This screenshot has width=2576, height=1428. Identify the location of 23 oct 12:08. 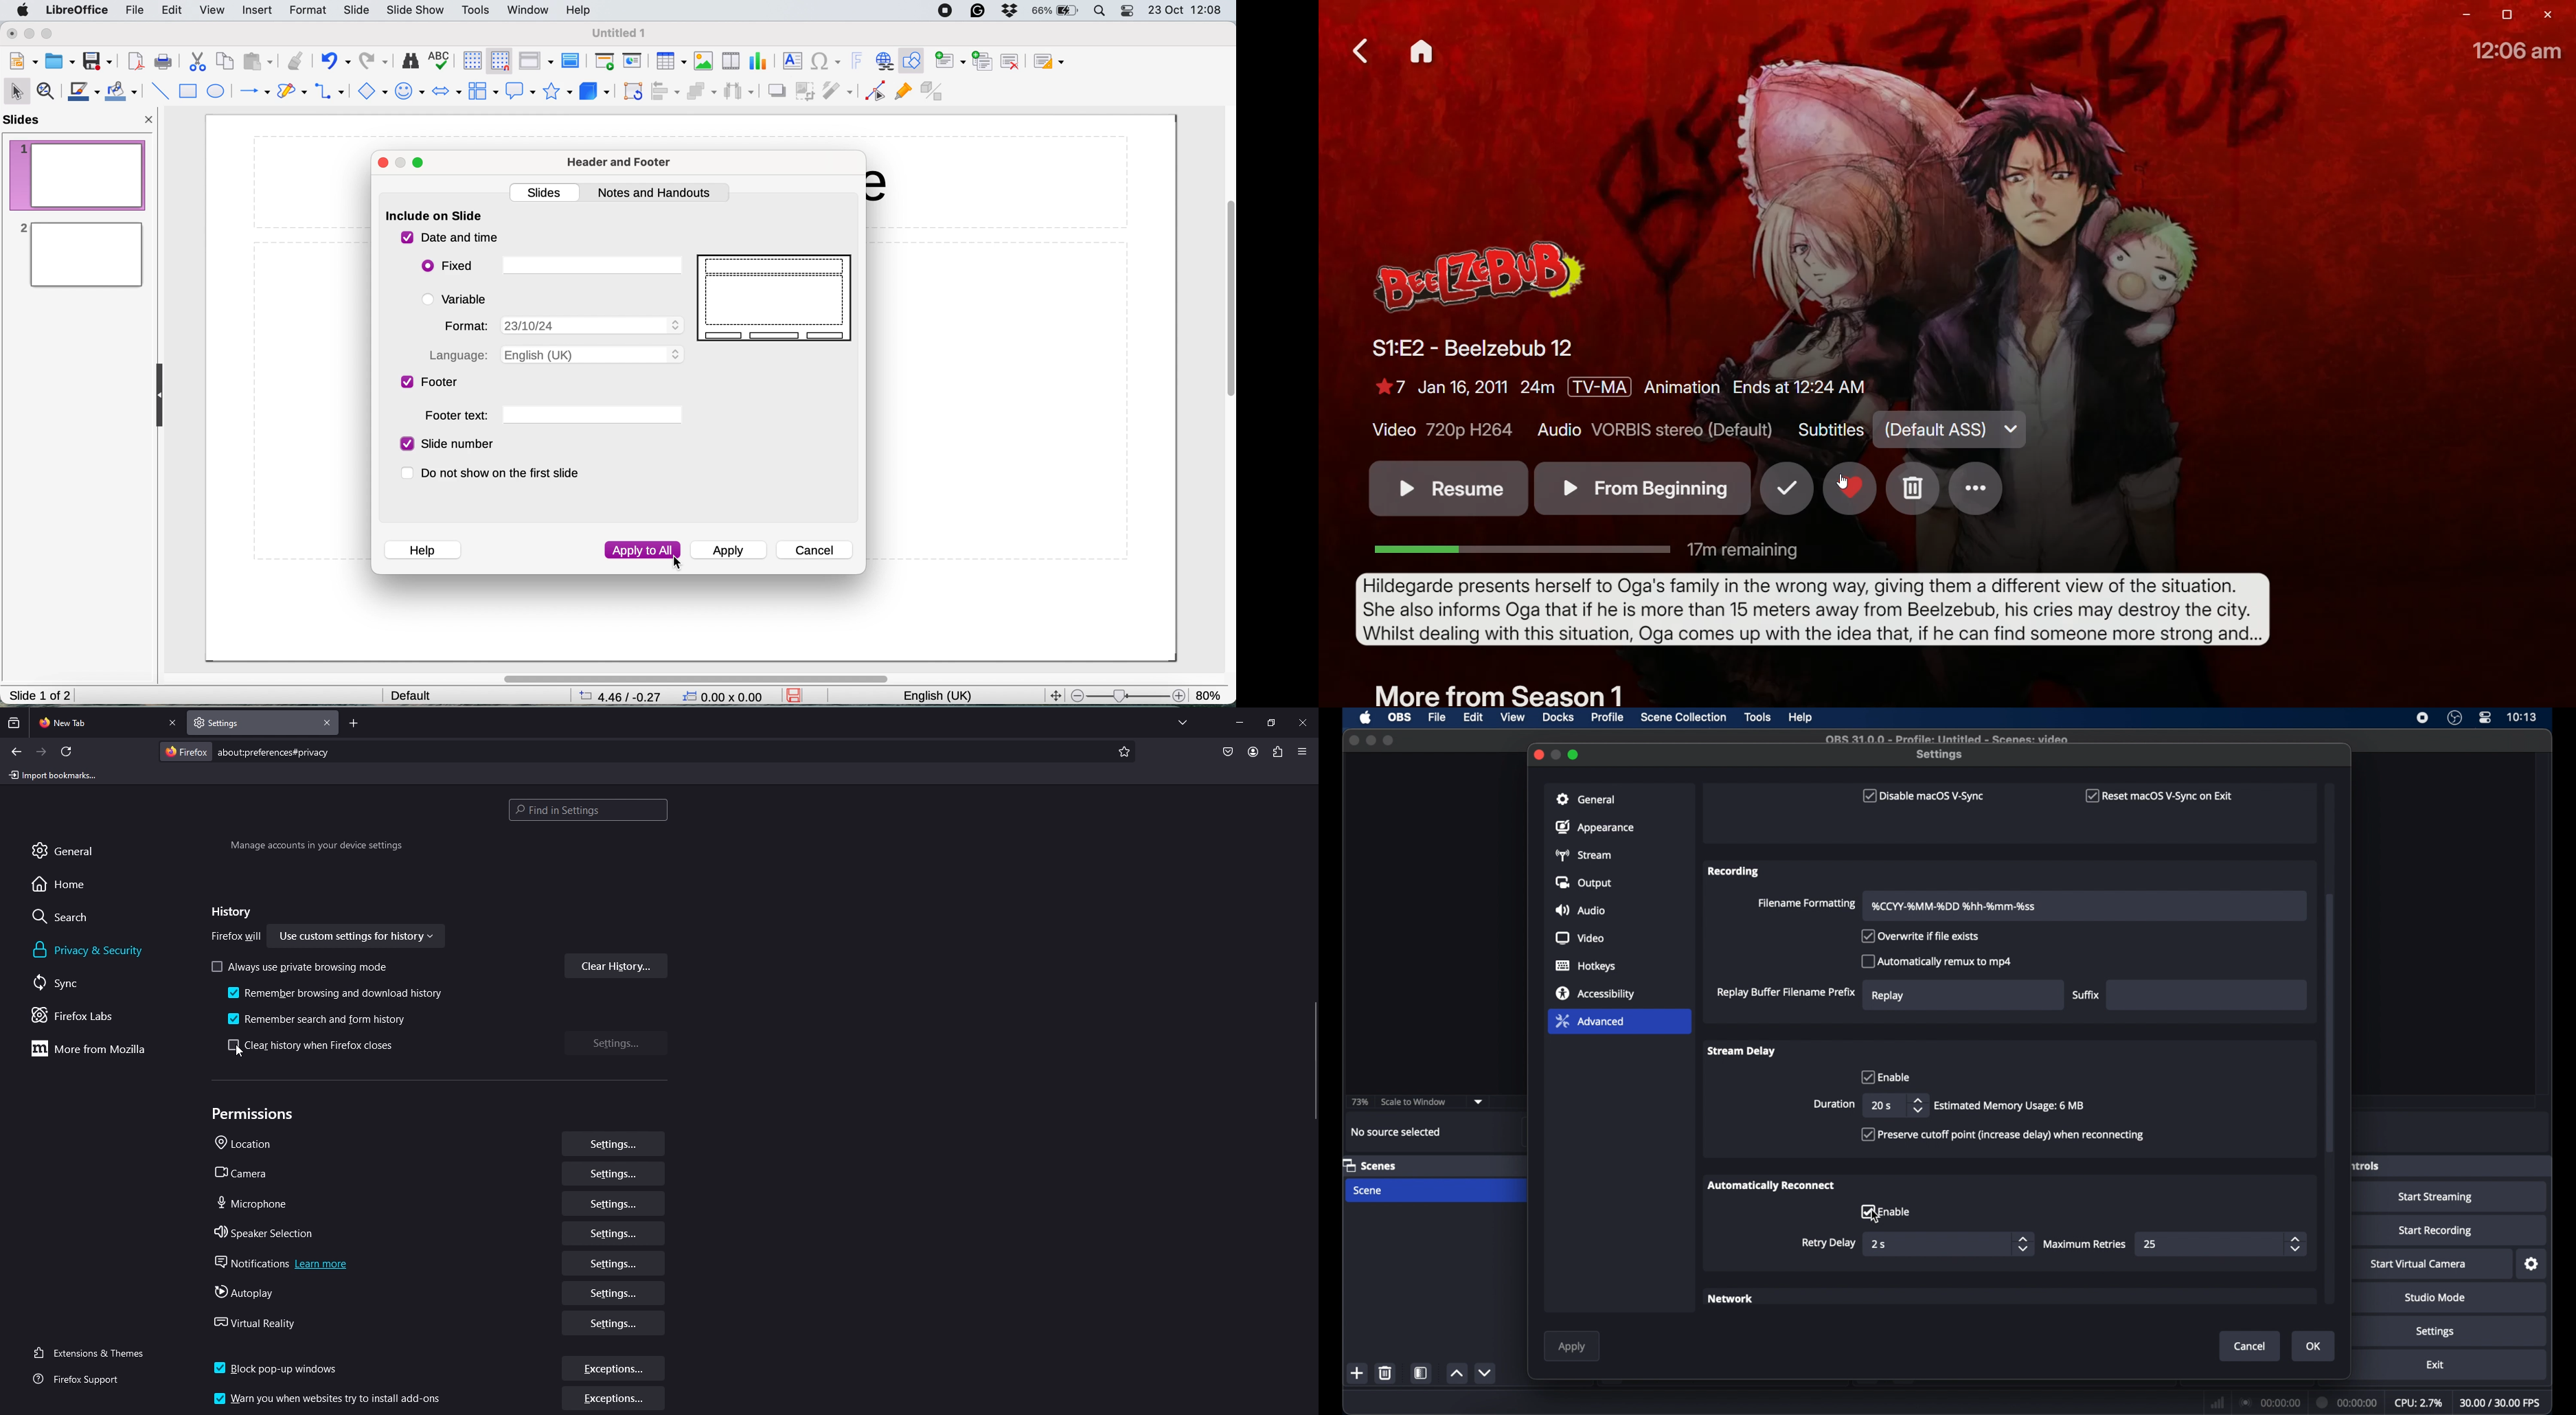
(1184, 11).